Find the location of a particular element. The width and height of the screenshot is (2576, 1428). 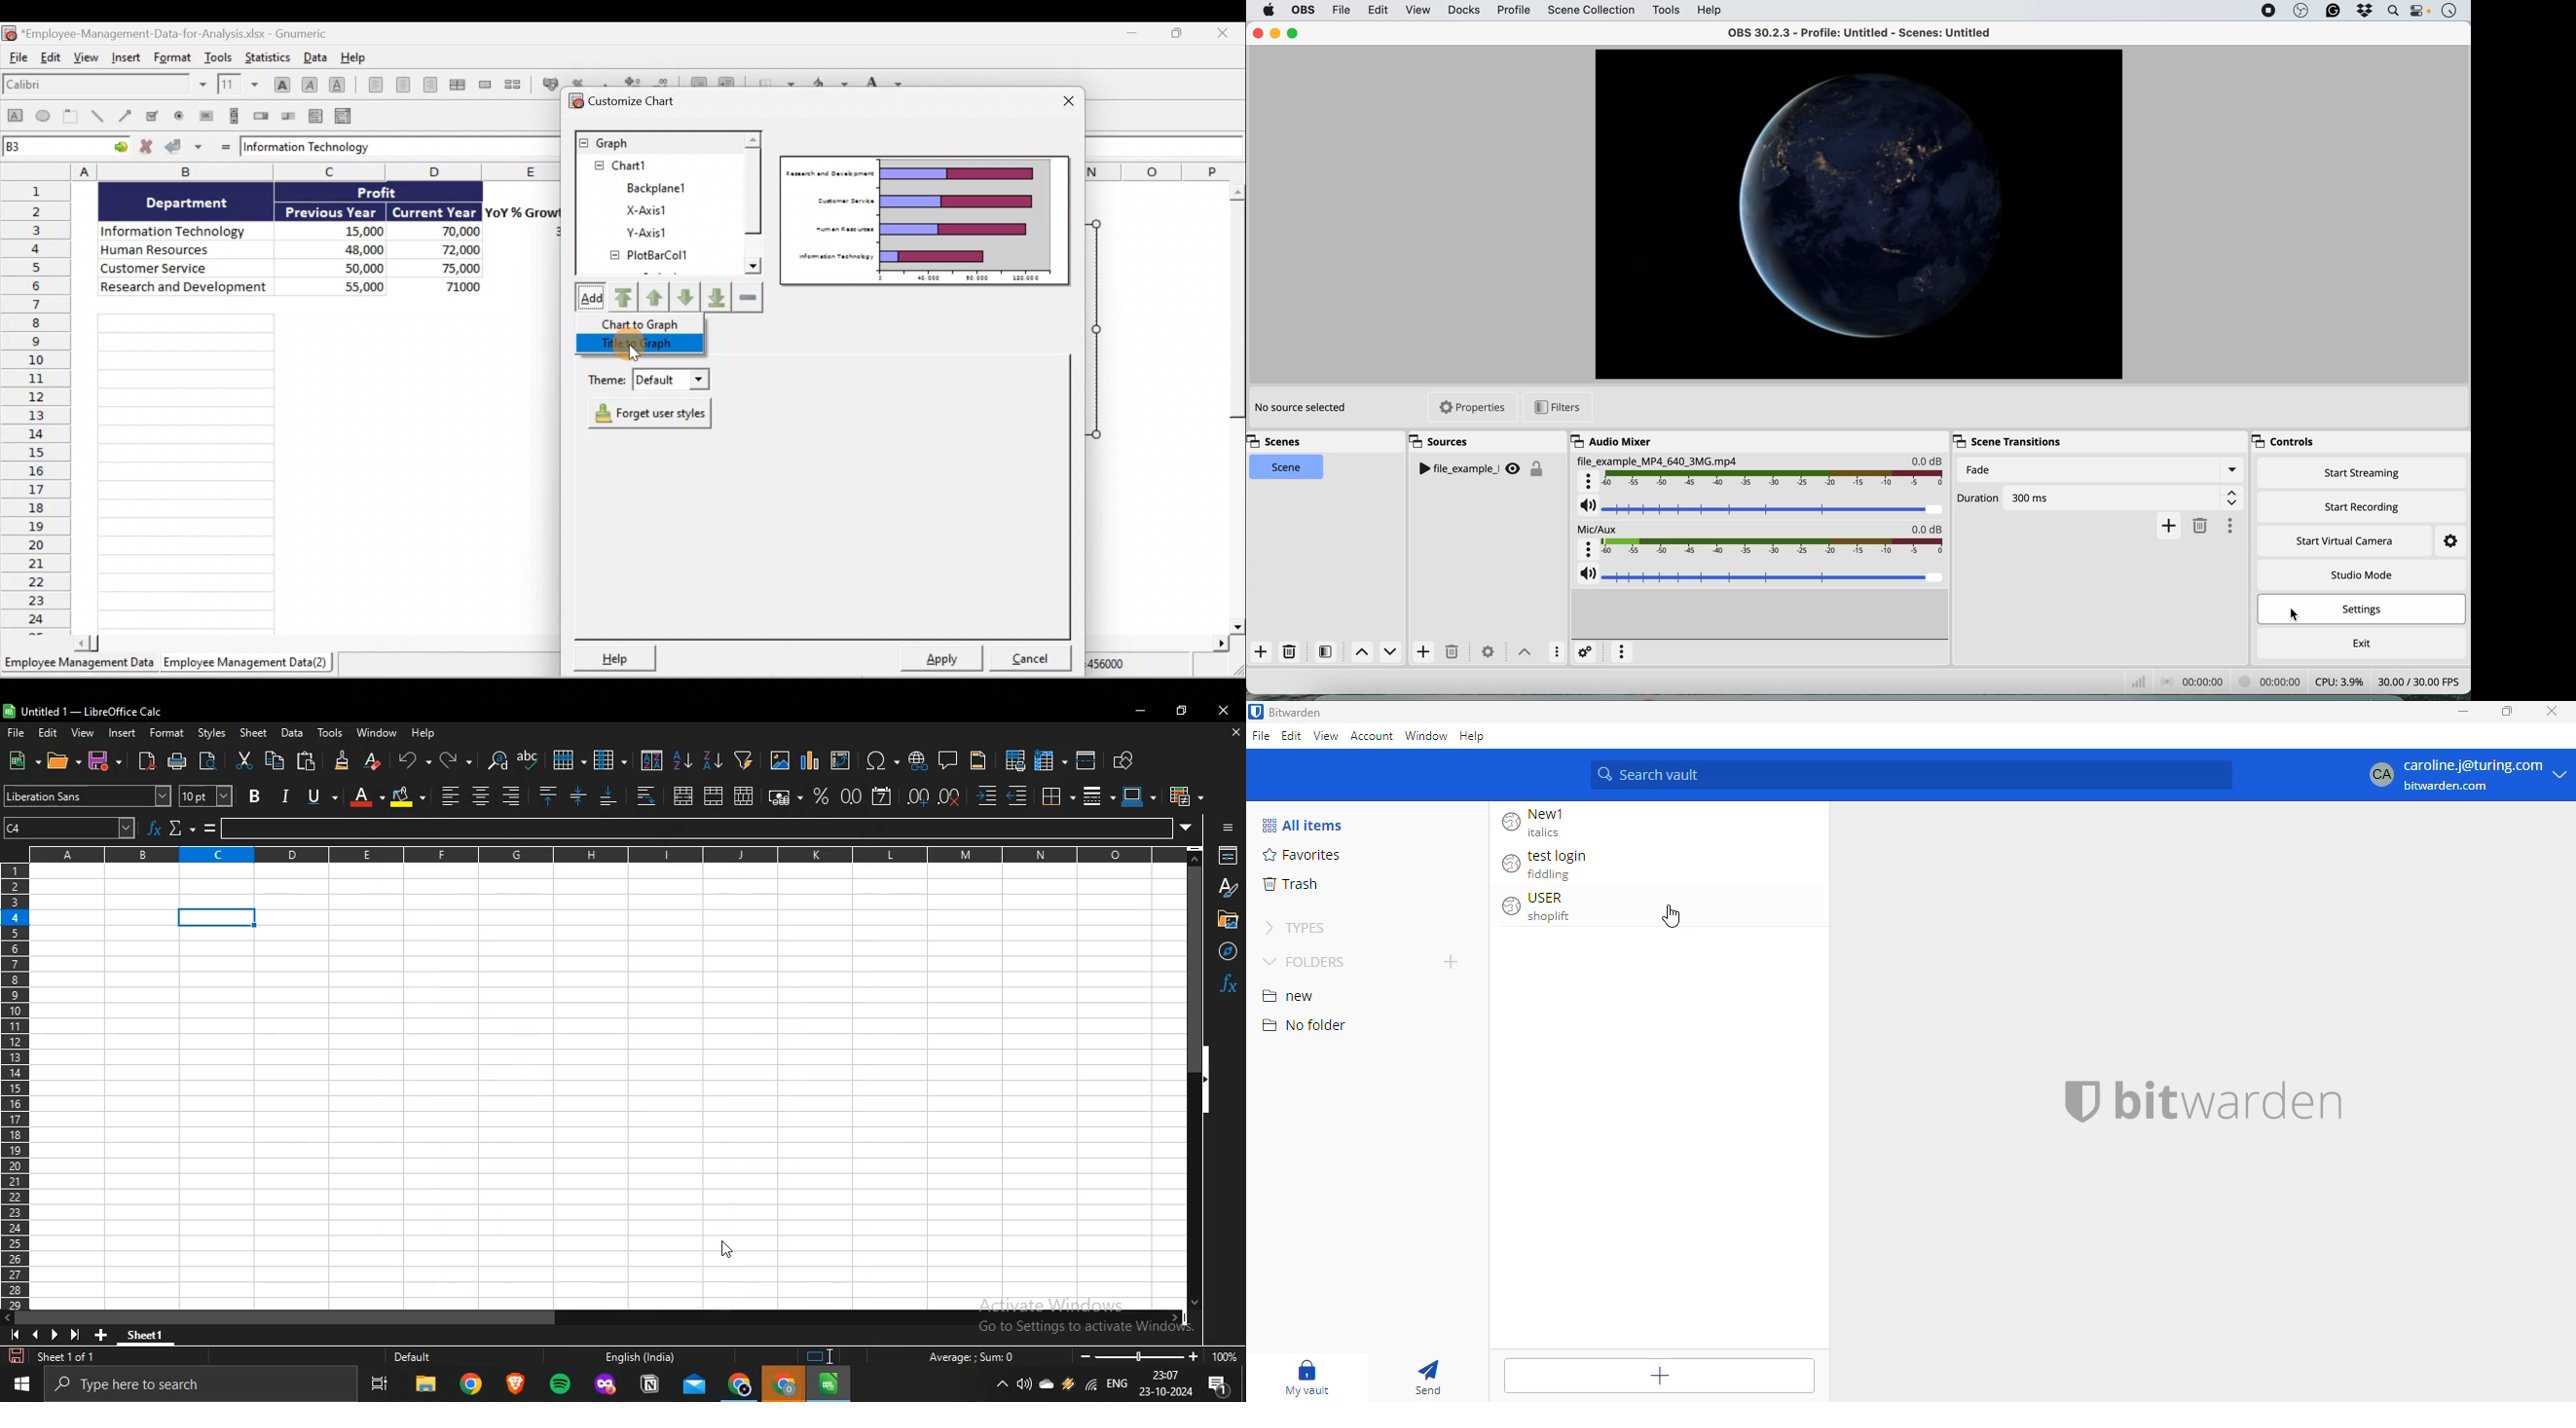

scene collection is located at coordinates (1590, 11).